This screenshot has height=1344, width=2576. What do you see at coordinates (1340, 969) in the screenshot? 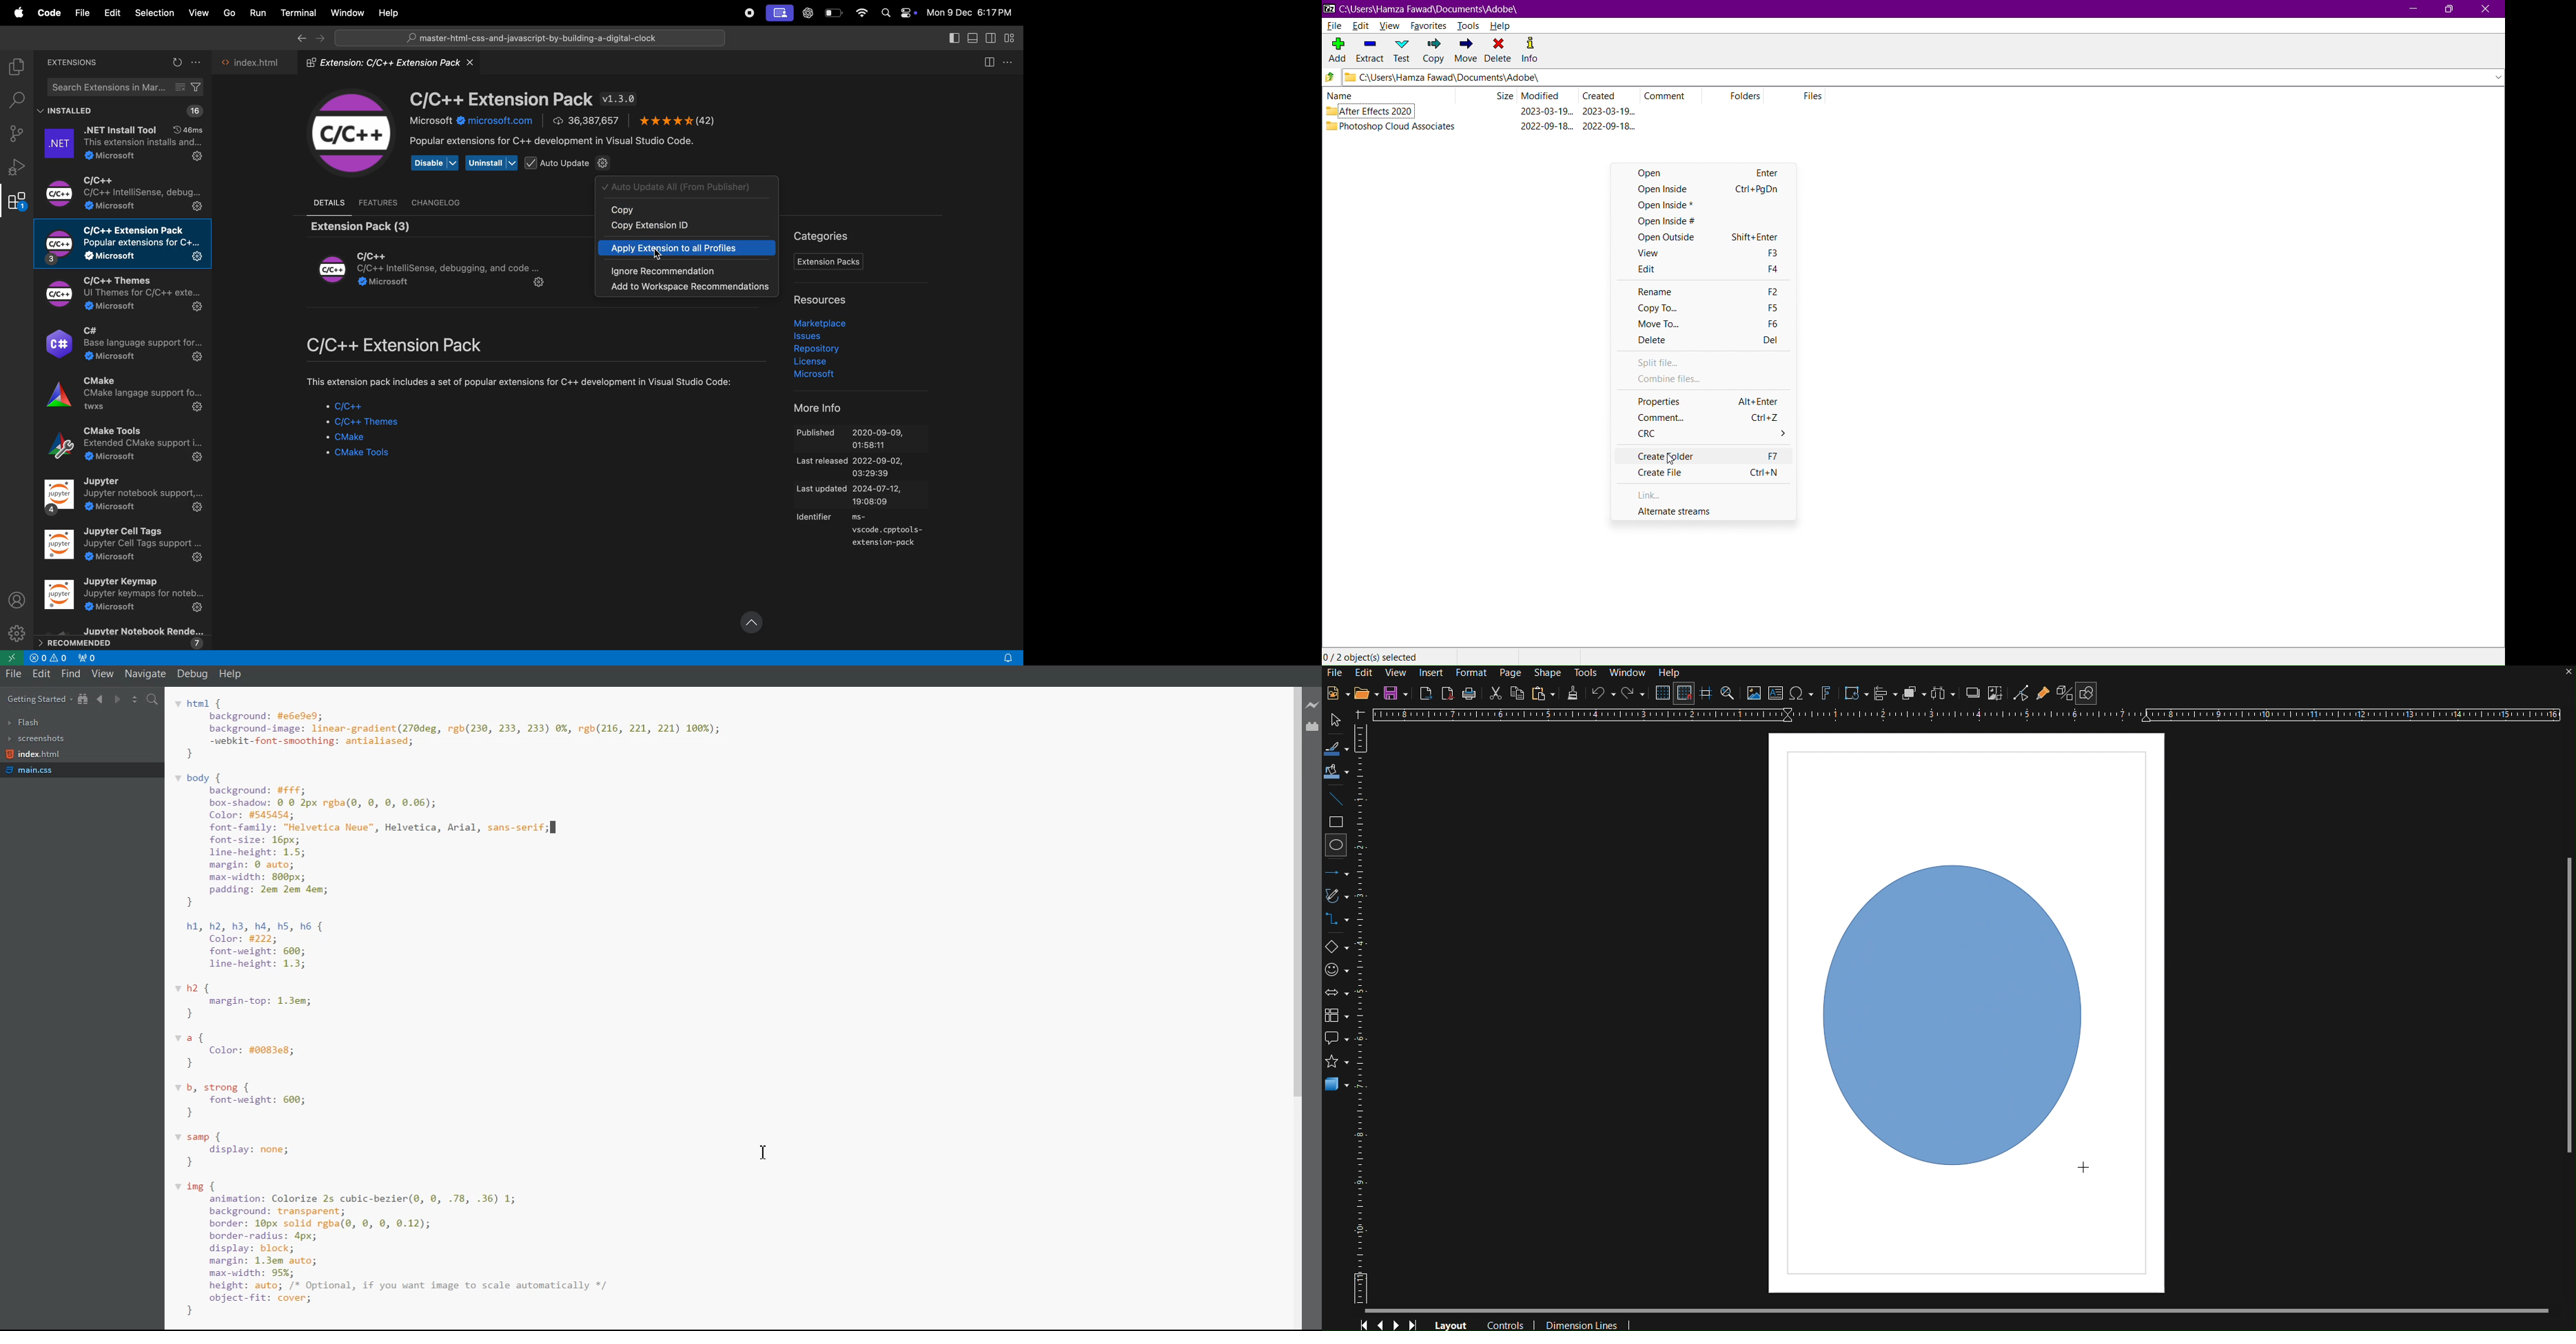
I see `Symbol Shapes` at bounding box center [1340, 969].